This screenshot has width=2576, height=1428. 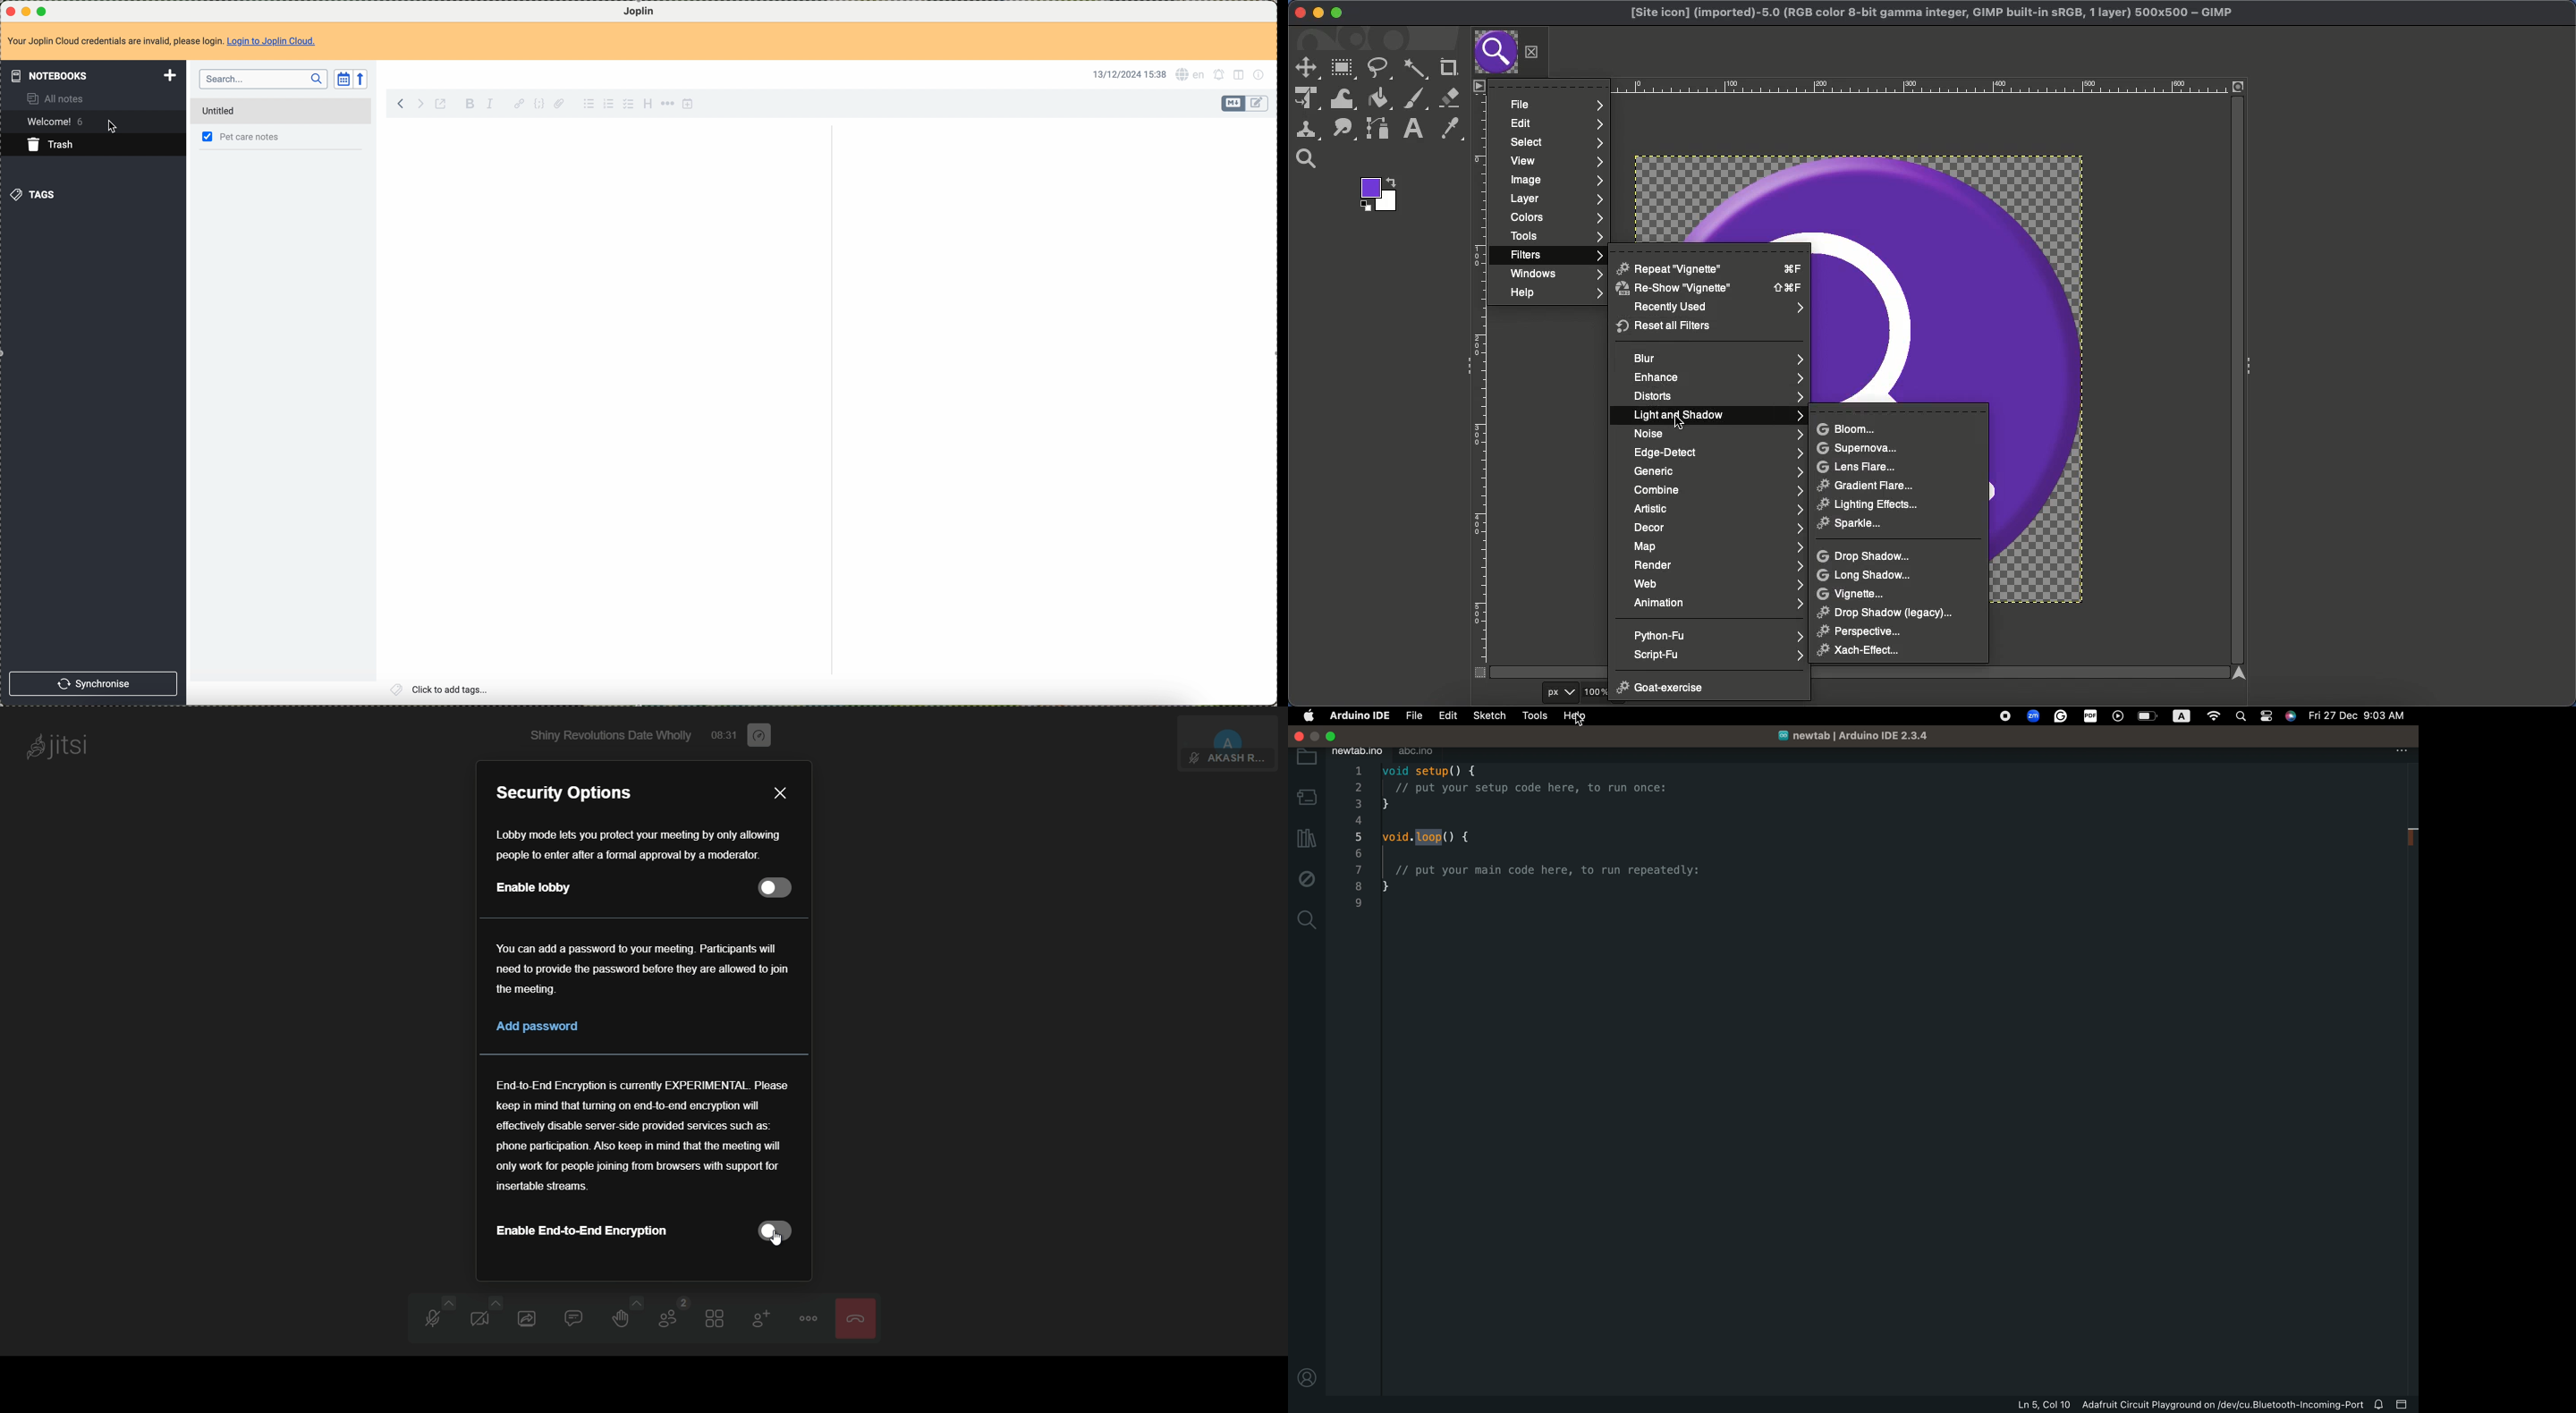 I want to click on toggle editor layout, so click(x=1242, y=75).